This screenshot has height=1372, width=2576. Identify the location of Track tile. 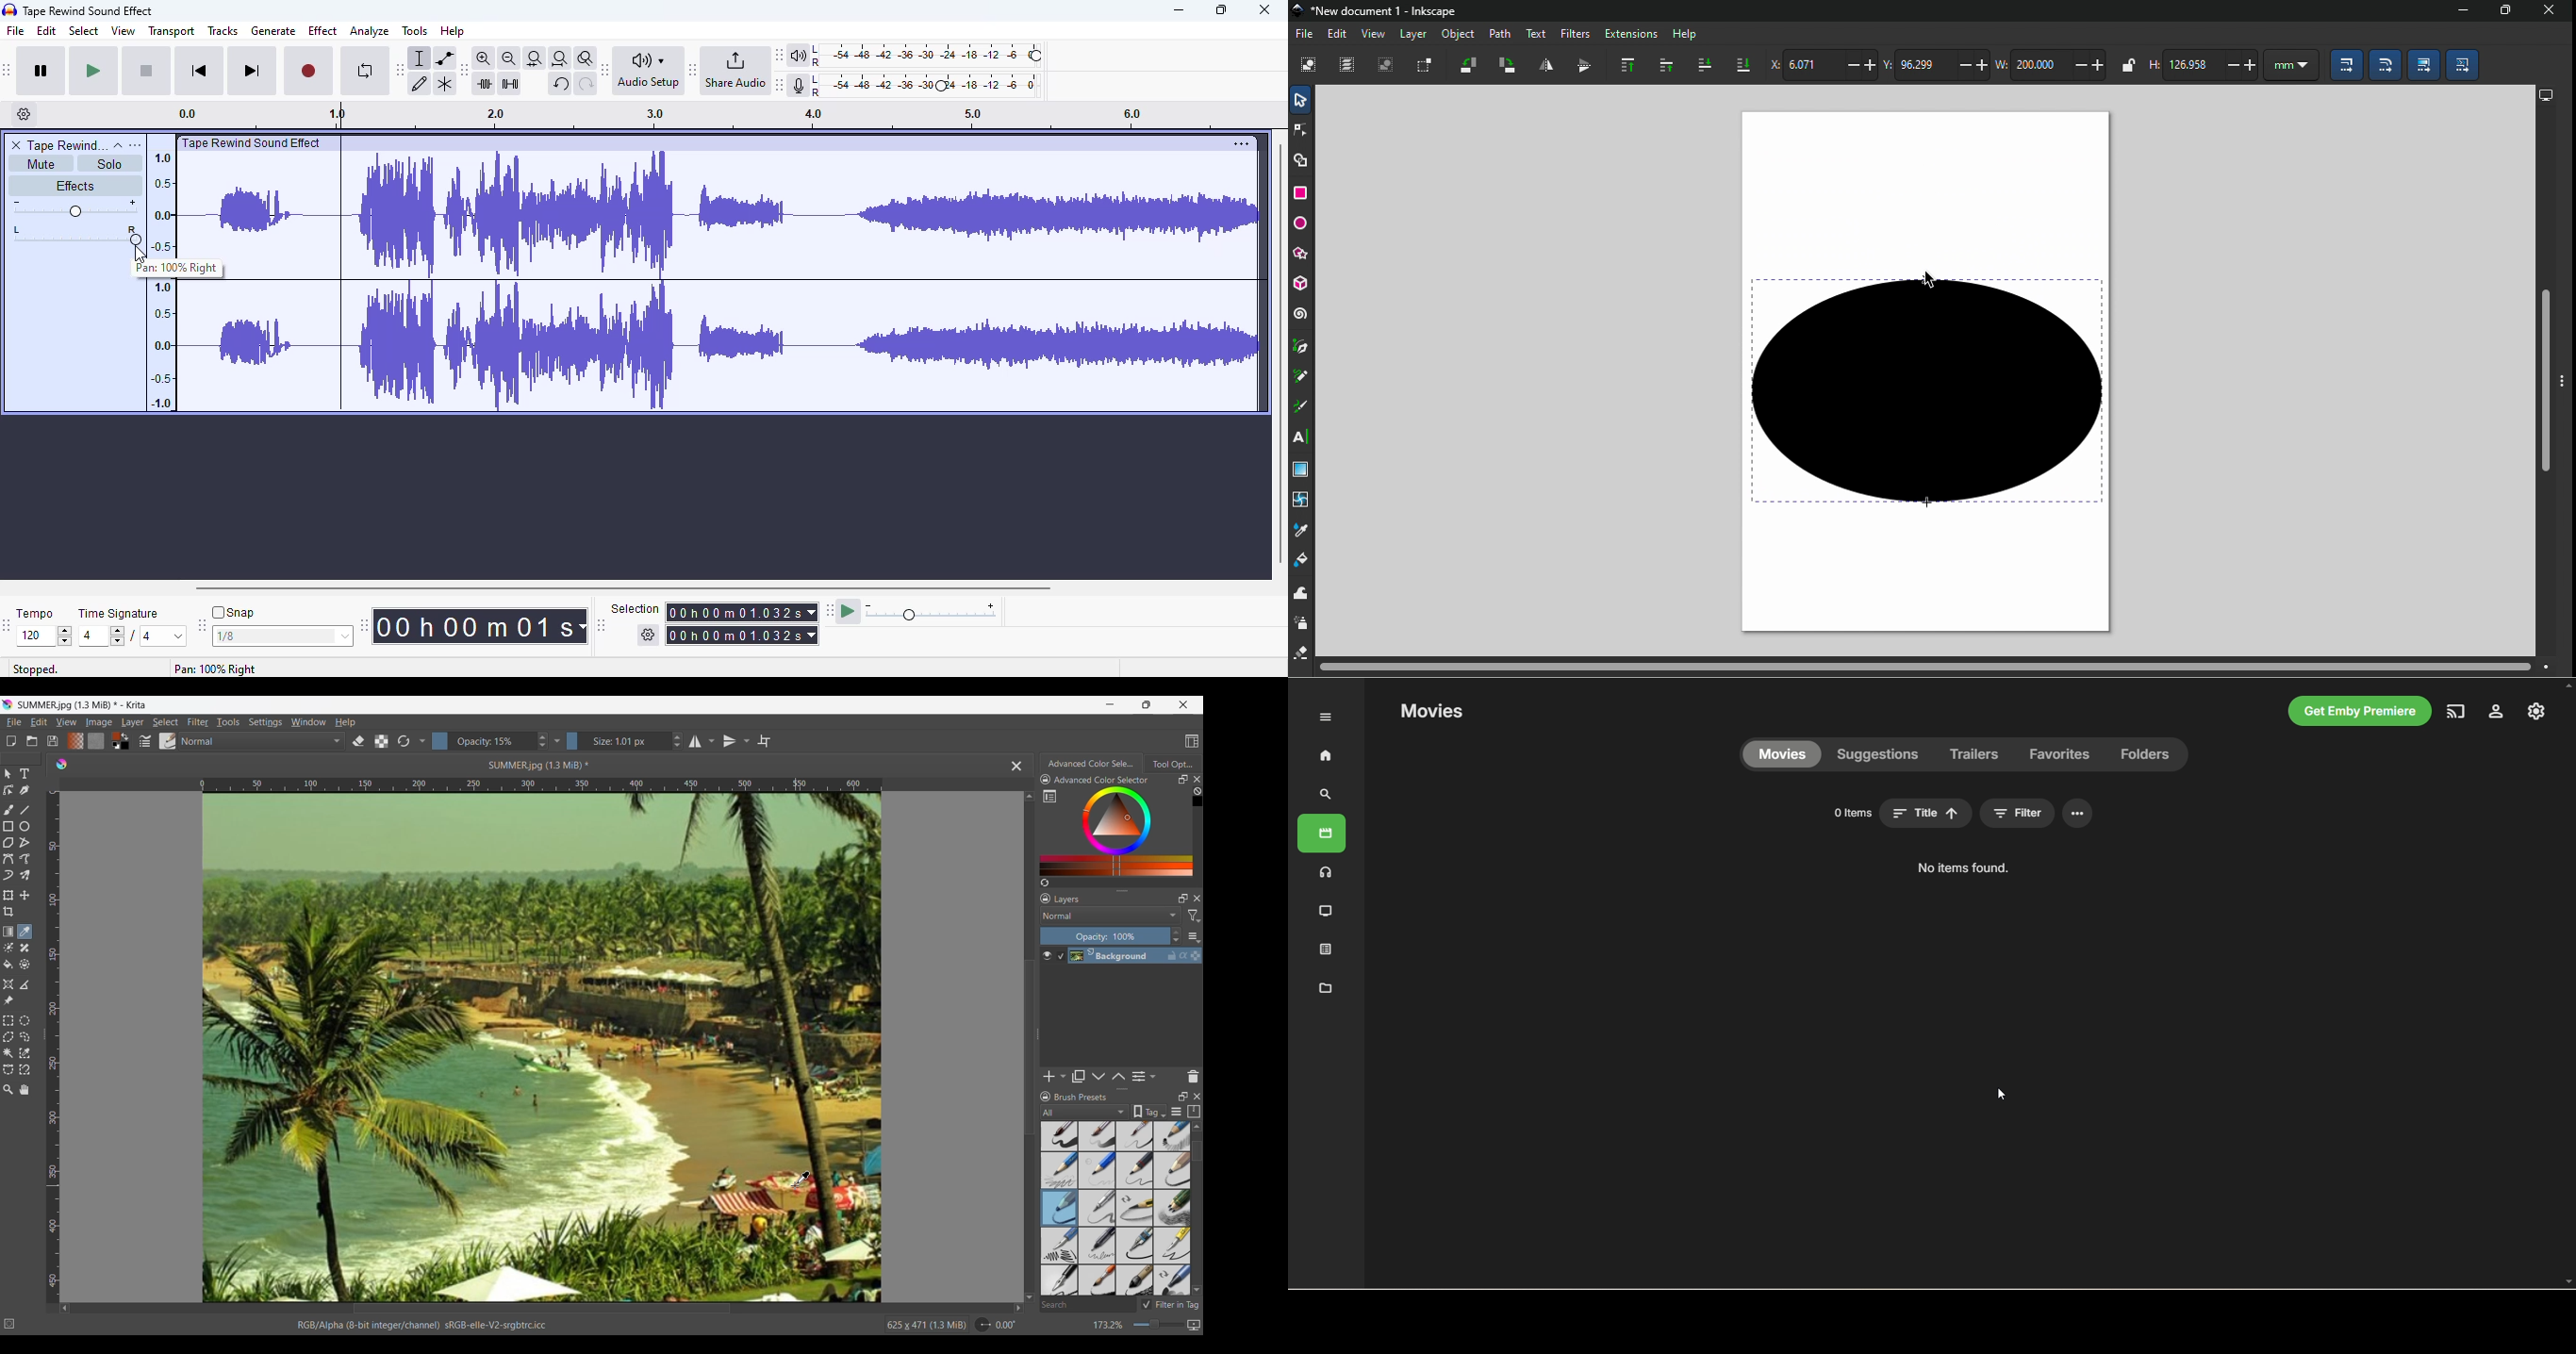
(255, 142).